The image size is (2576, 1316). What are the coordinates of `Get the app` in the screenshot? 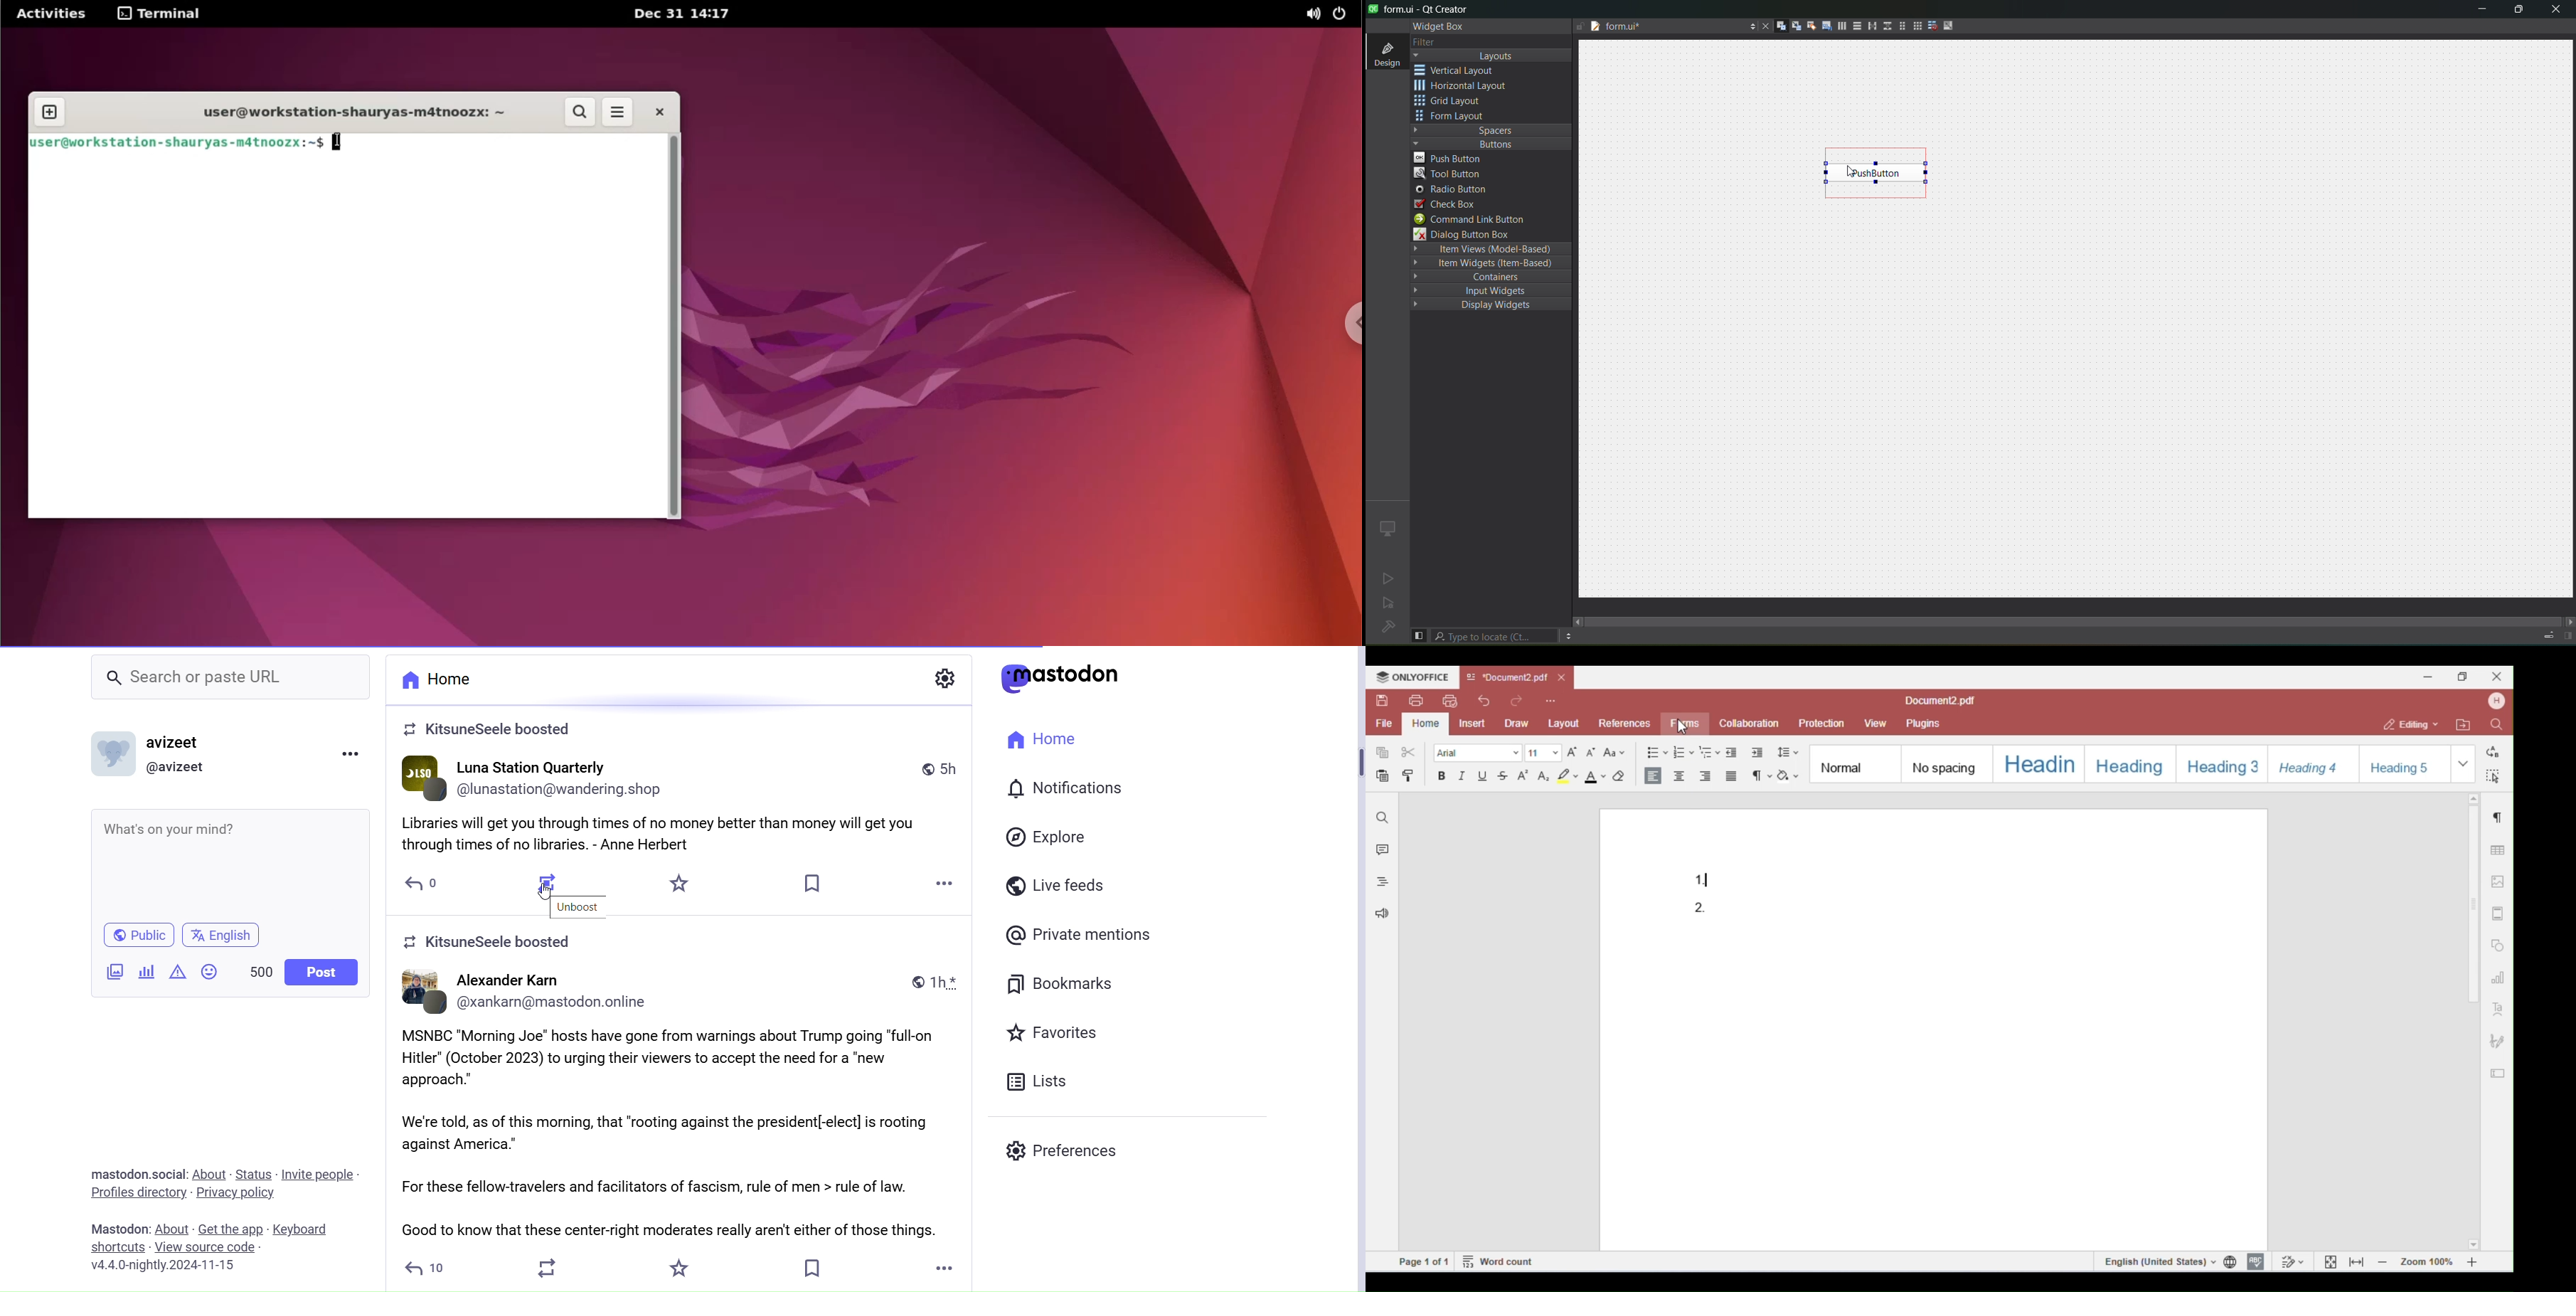 It's located at (230, 1229).